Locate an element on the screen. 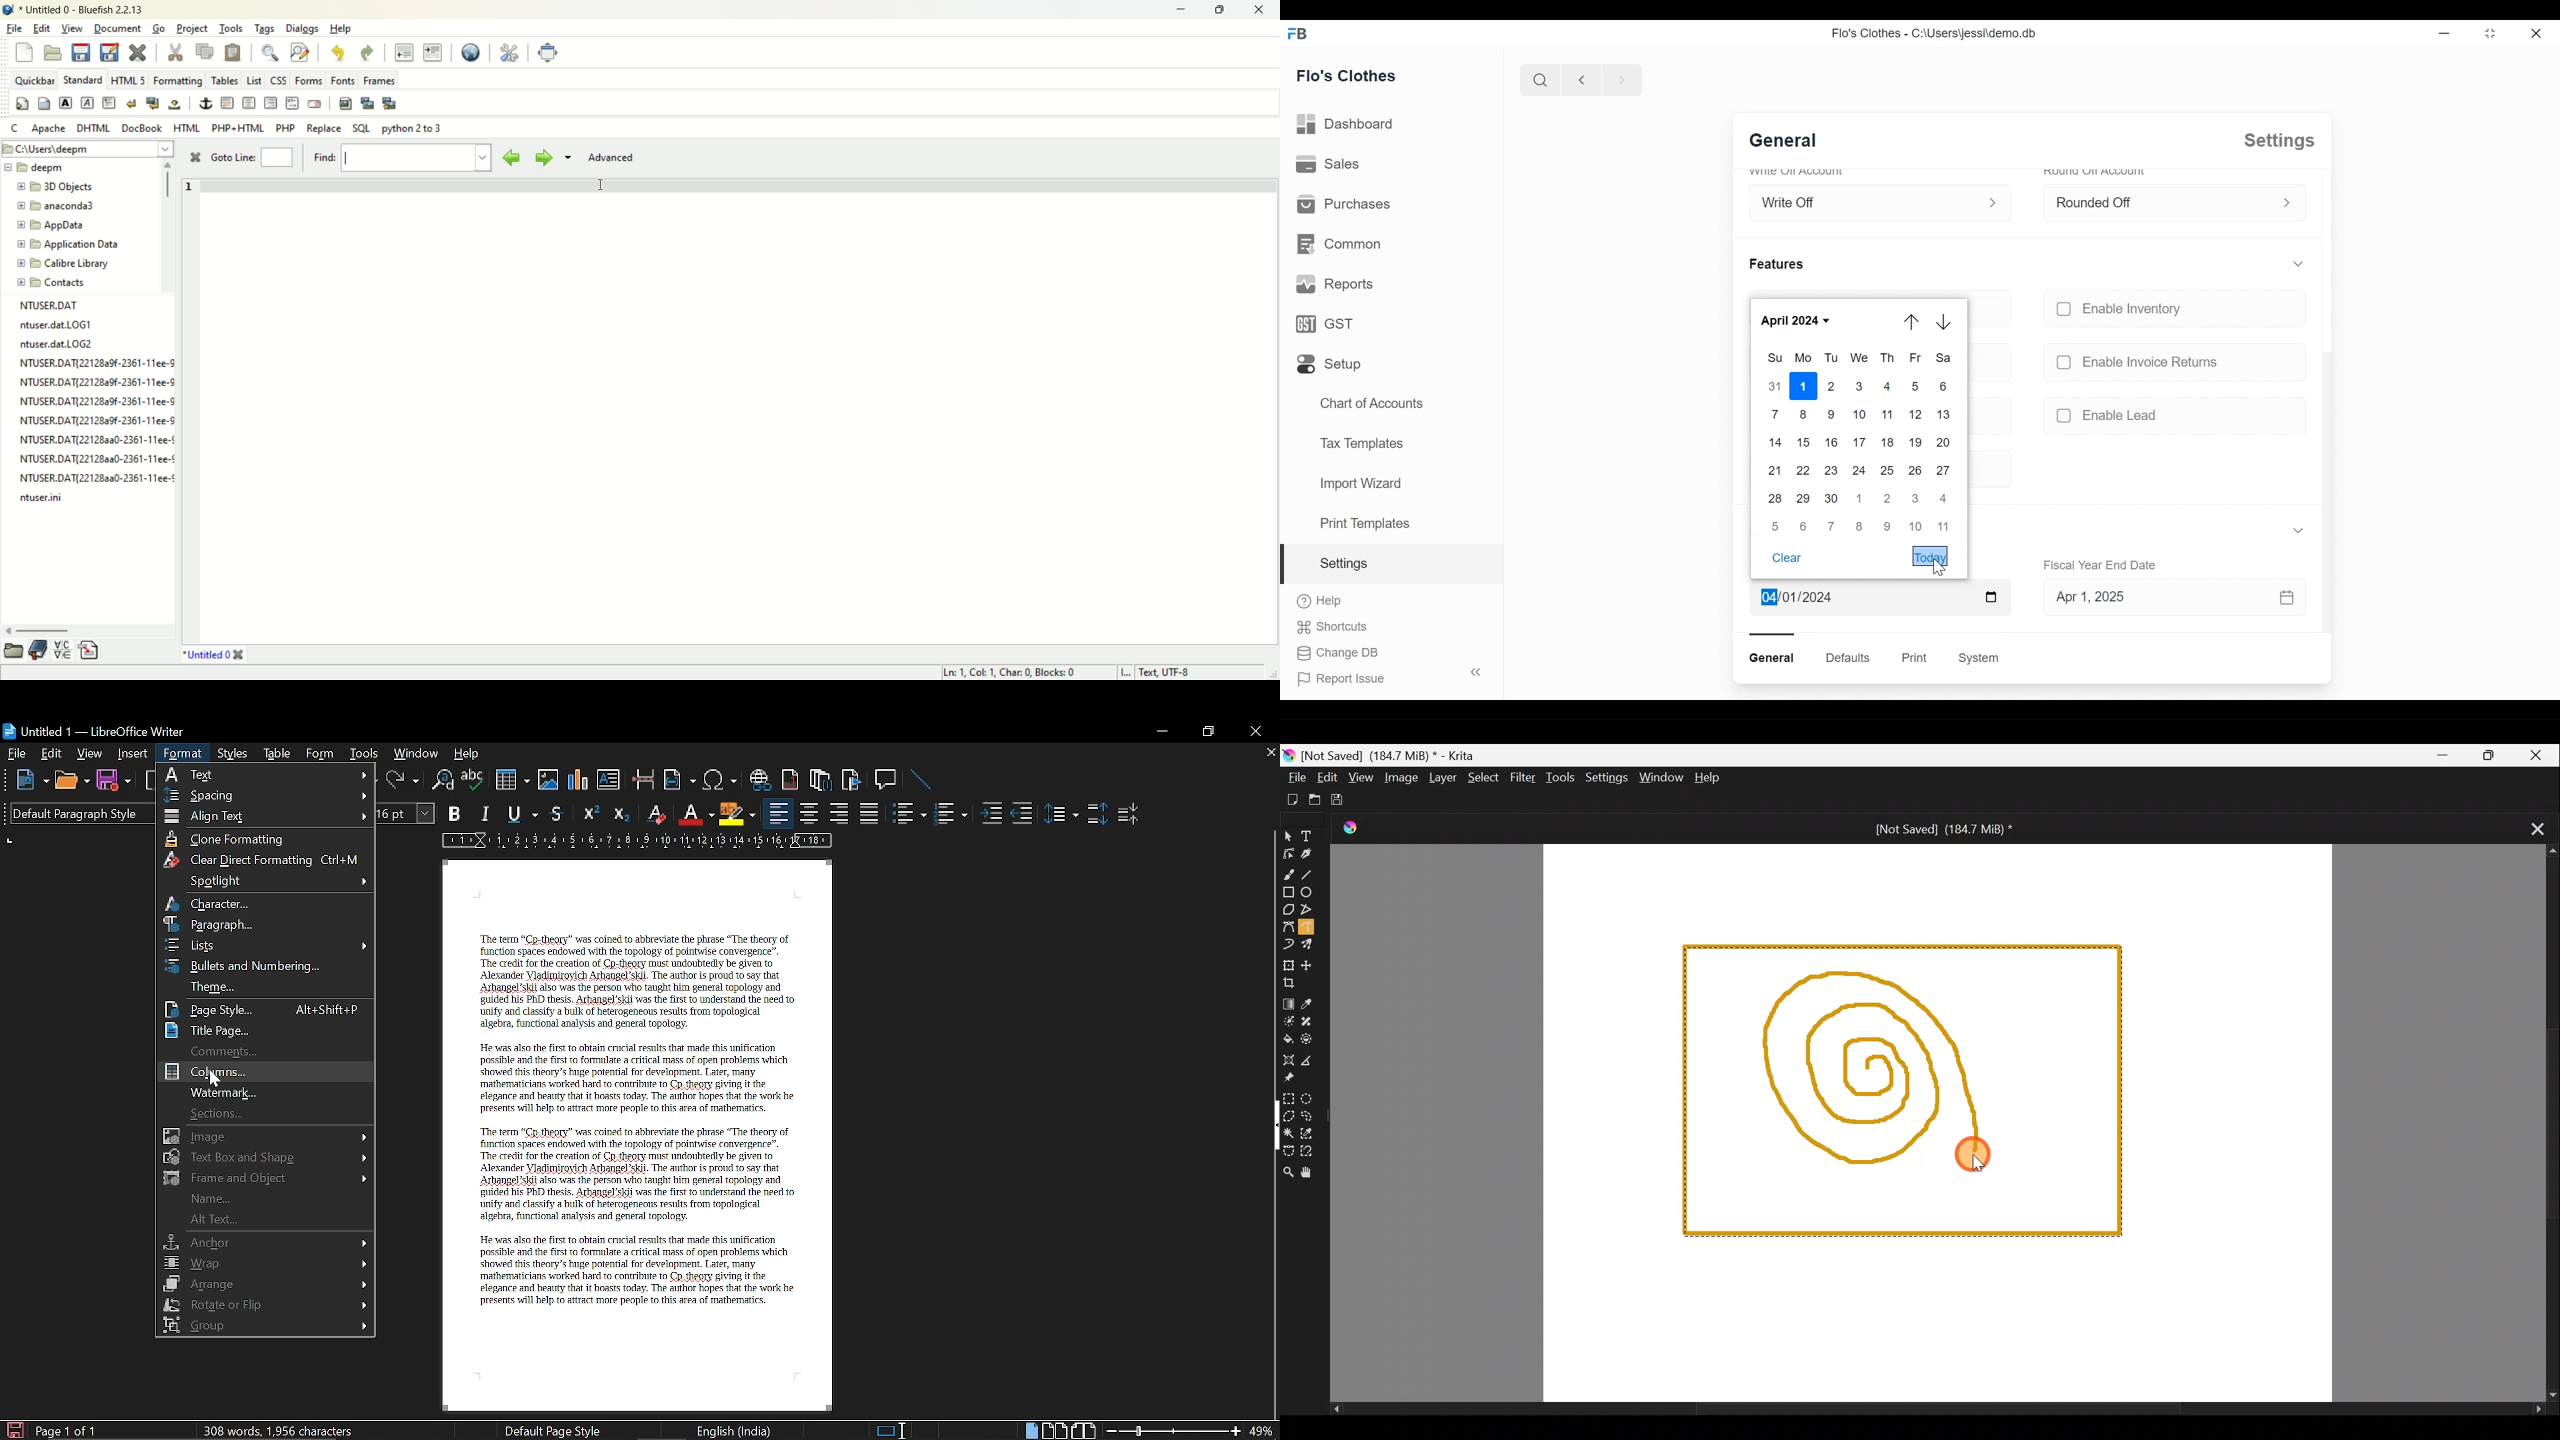 Image resolution: width=2576 pixels, height=1456 pixels. *Untitled 0 is located at coordinates (214, 655).